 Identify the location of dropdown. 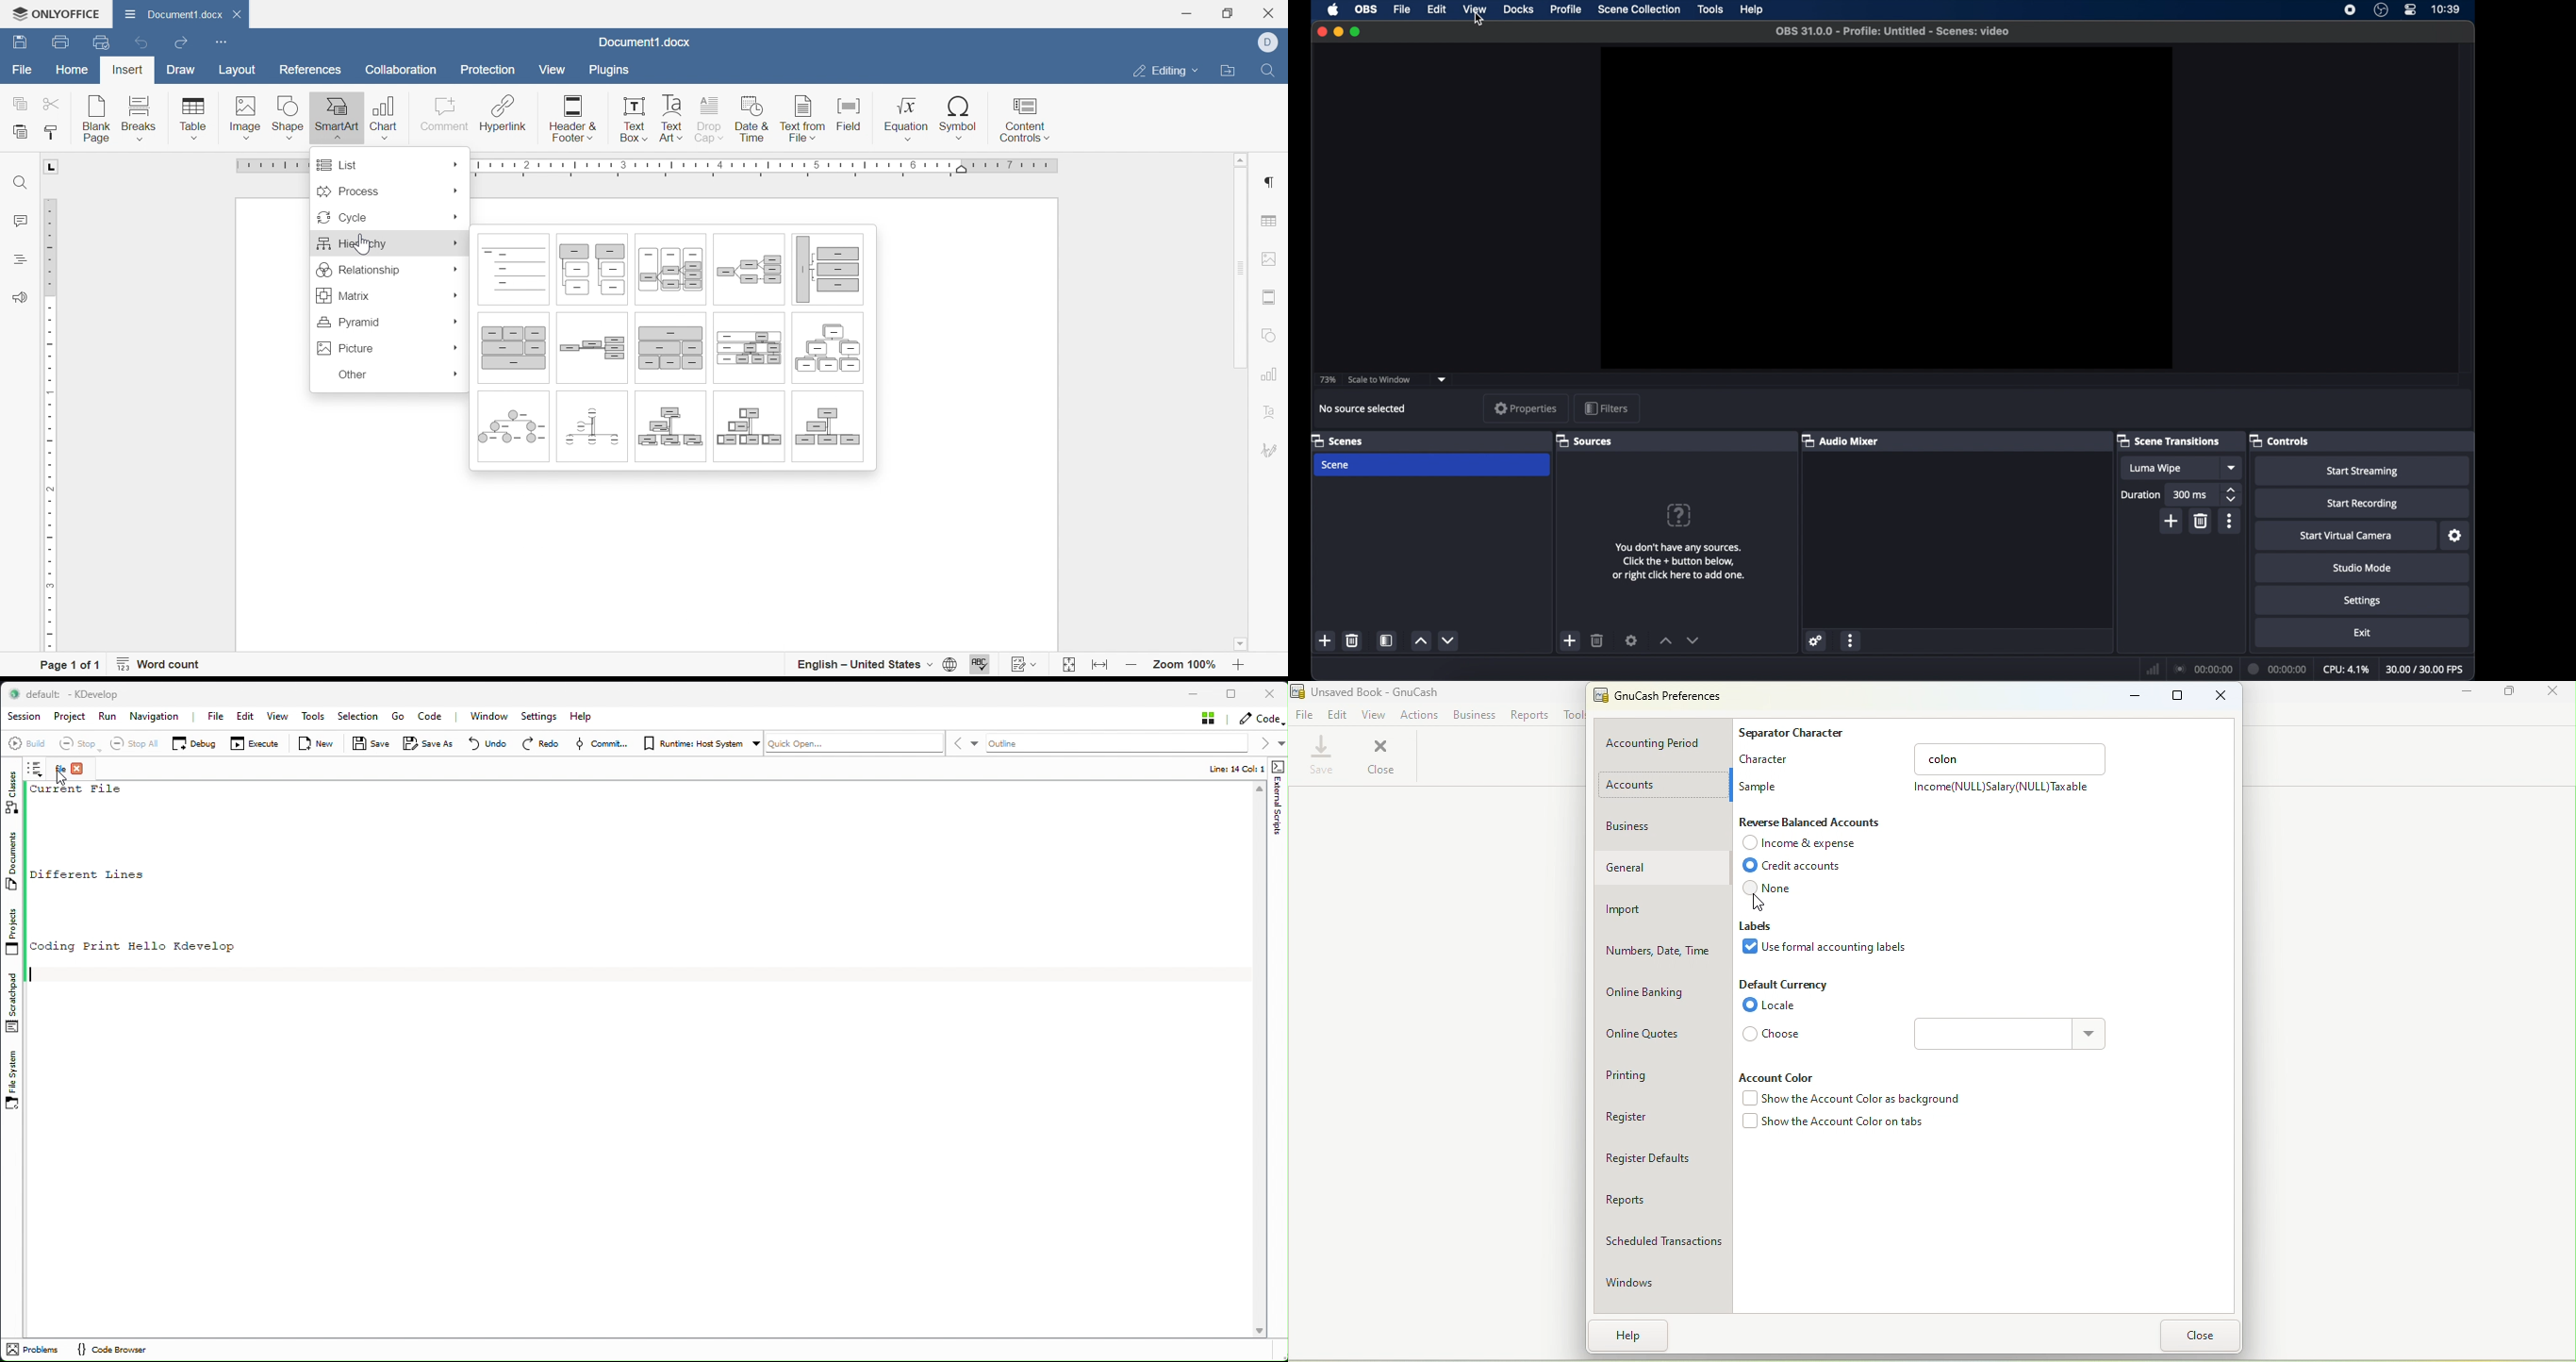
(2233, 468).